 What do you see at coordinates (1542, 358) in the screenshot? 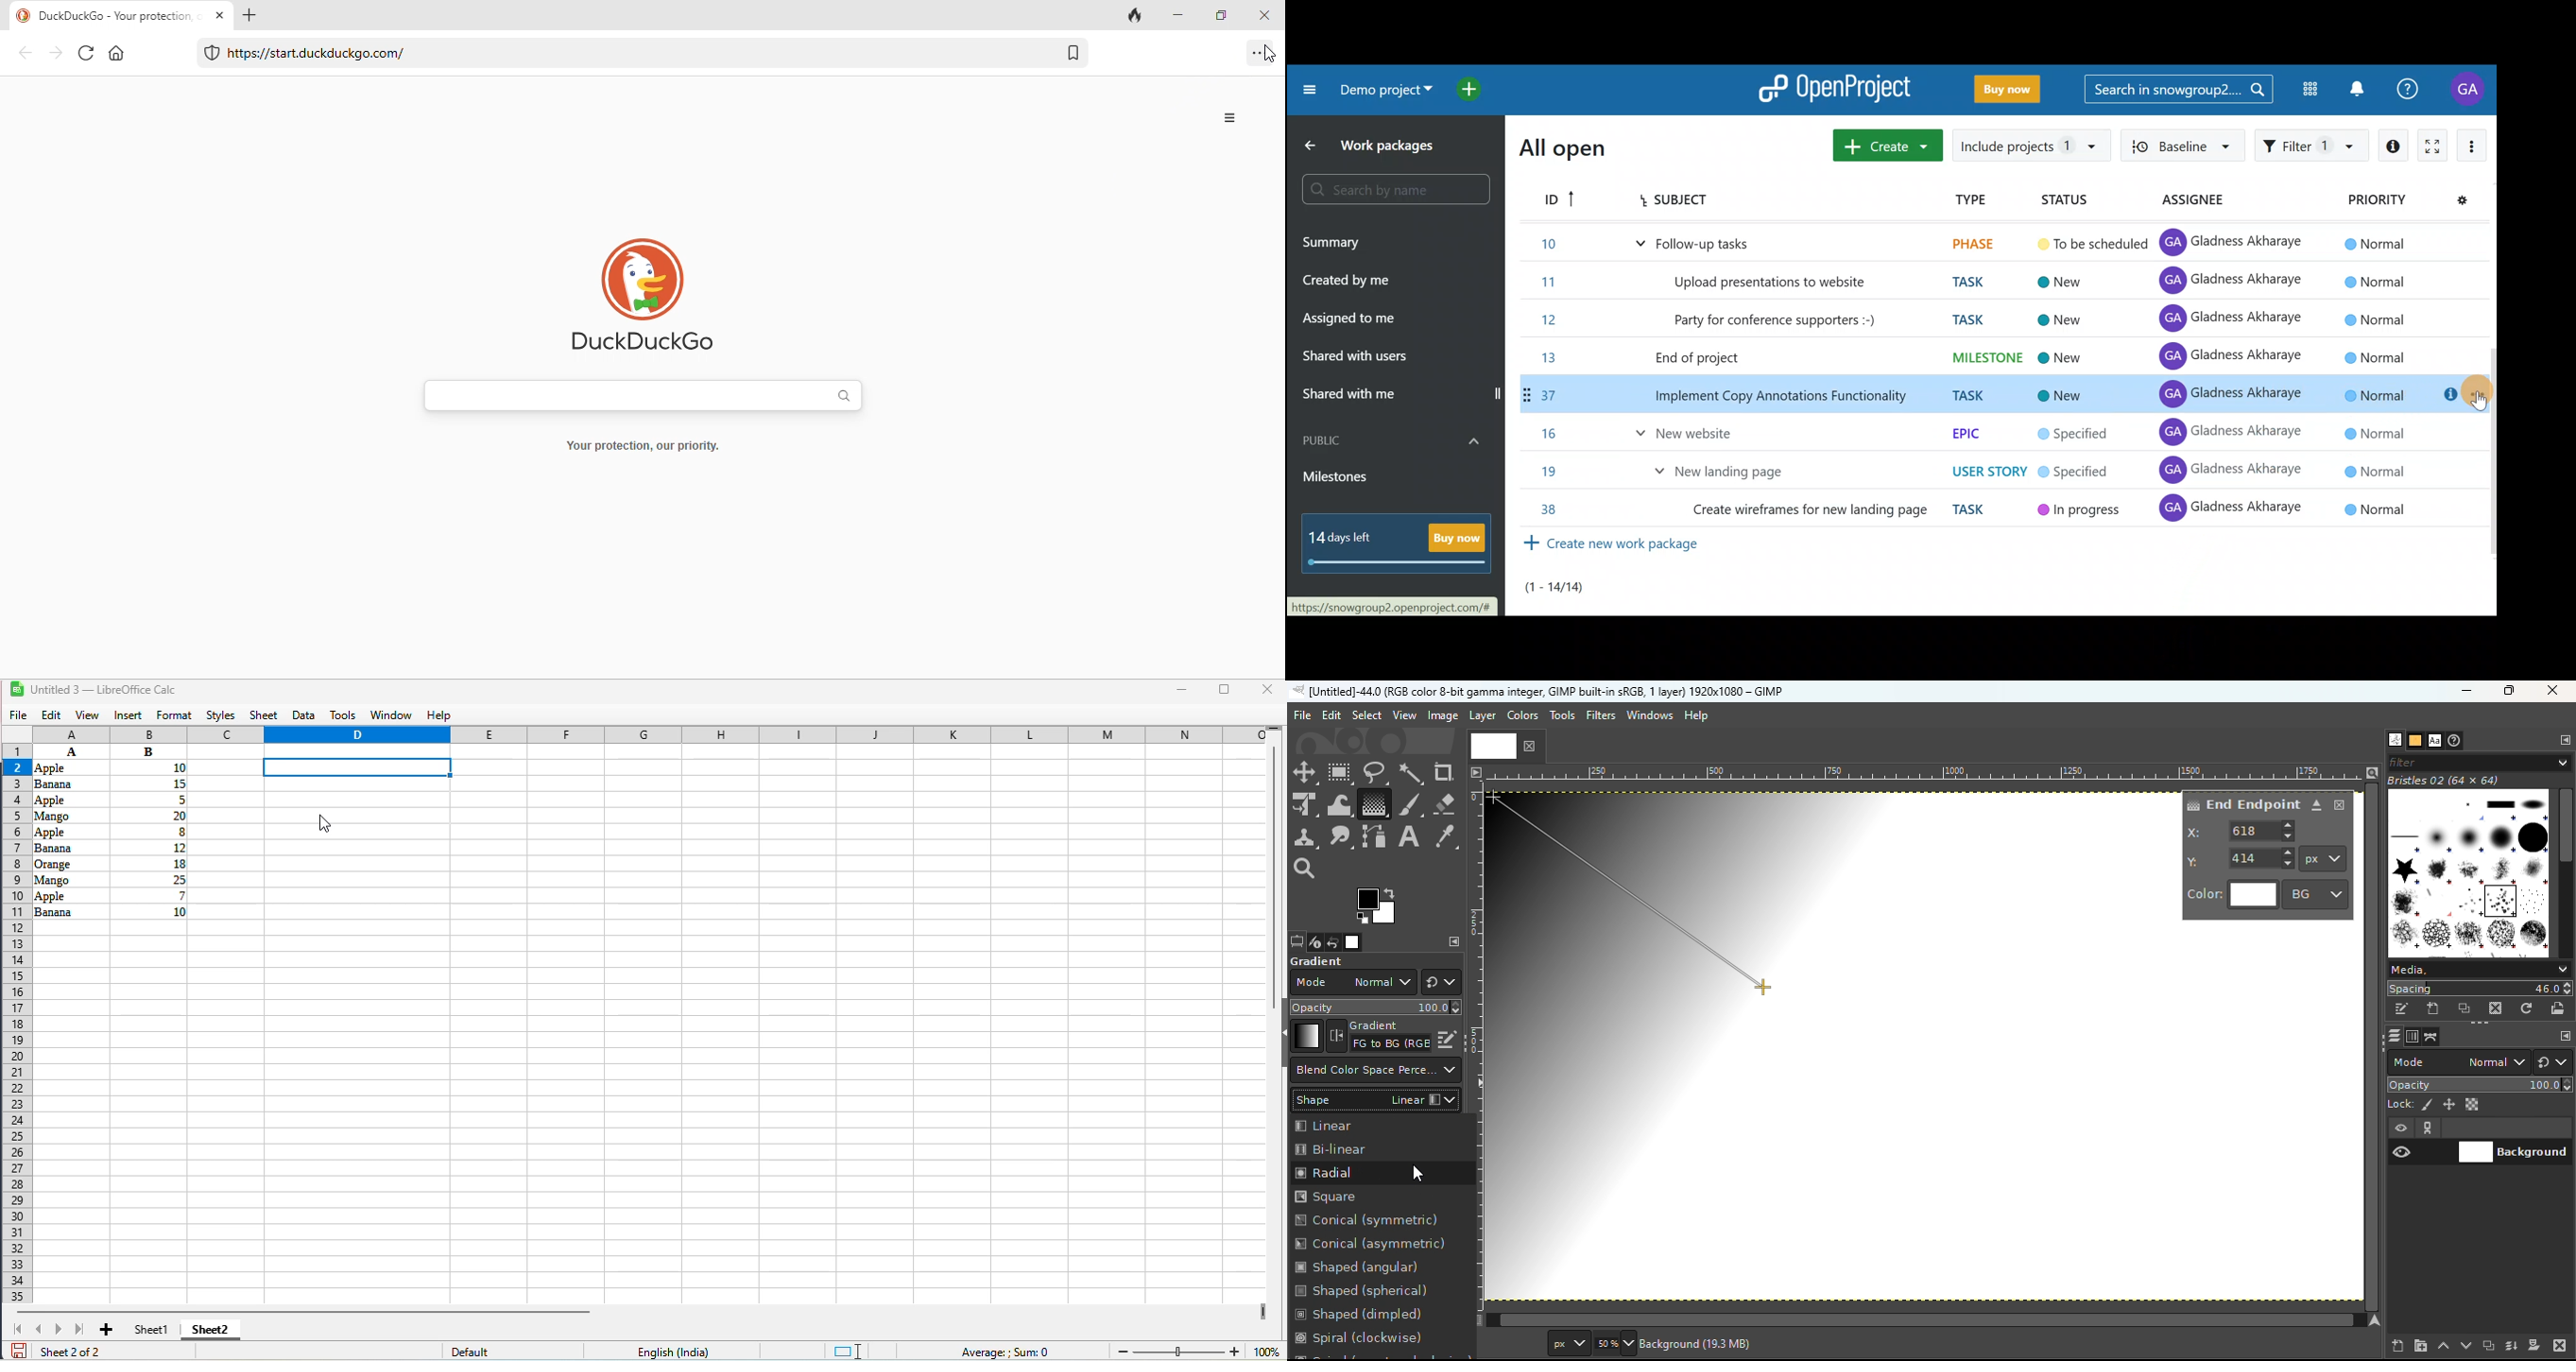
I see `13` at bounding box center [1542, 358].